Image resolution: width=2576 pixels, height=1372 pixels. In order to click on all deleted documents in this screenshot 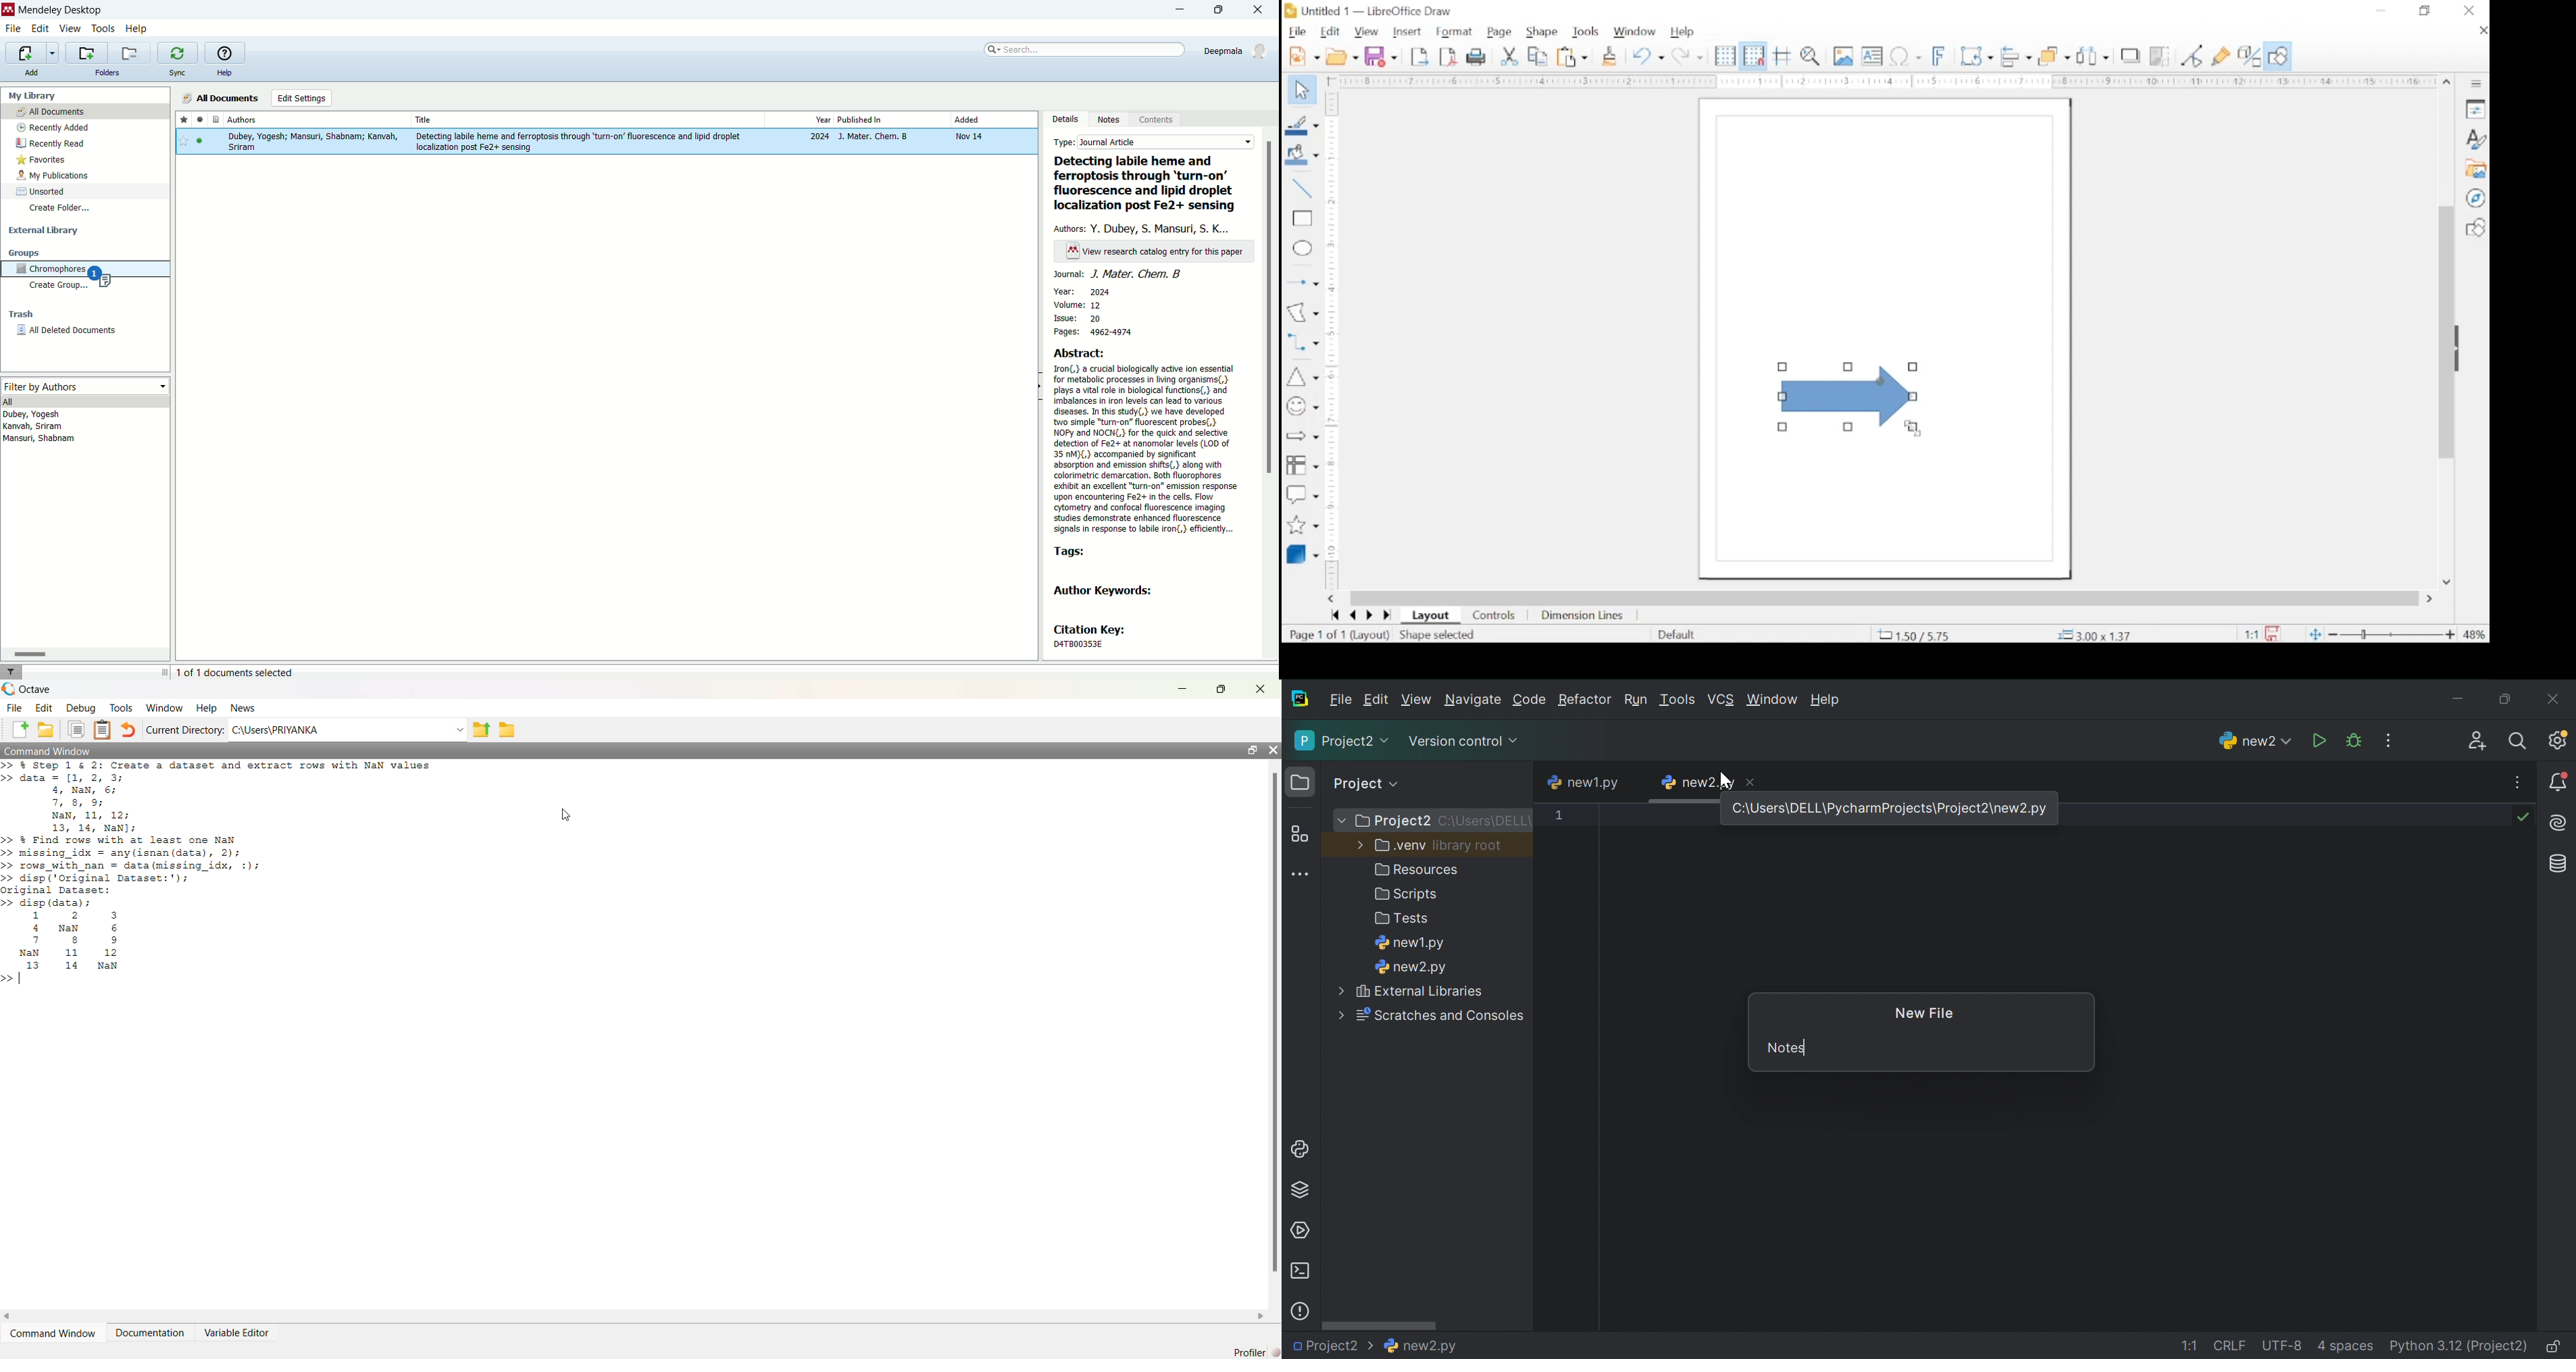, I will do `click(80, 334)`.